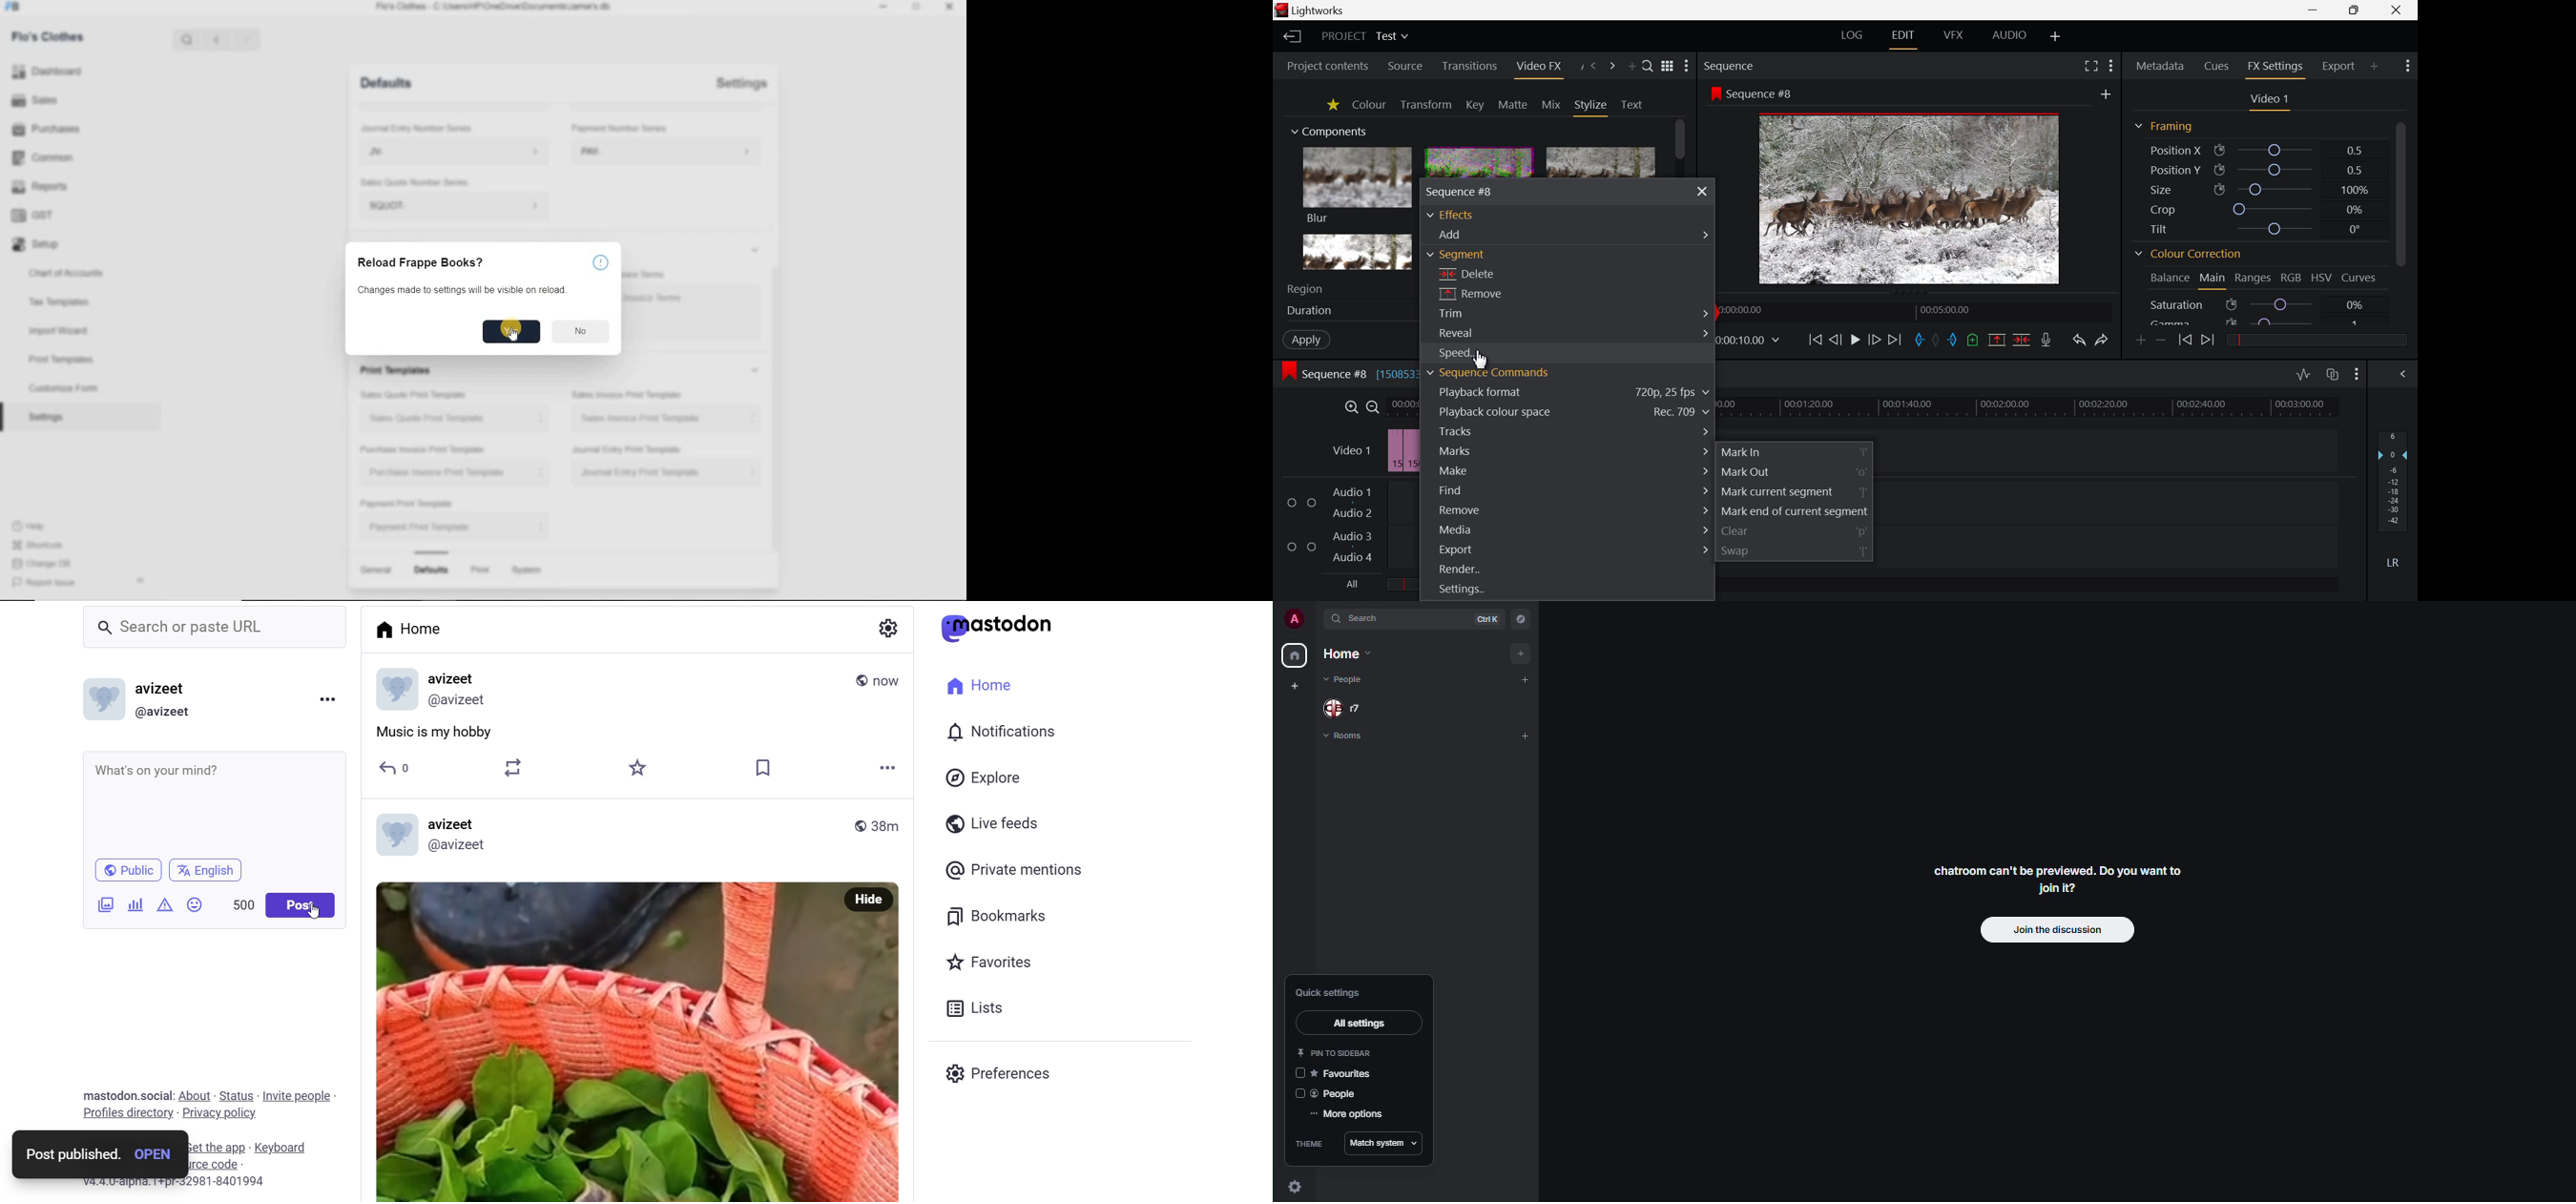 This screenshot has height=1204, width=2576. Describe the element at coordinates (136, 904) in the screenshot. I see `Add Poll` at that location.